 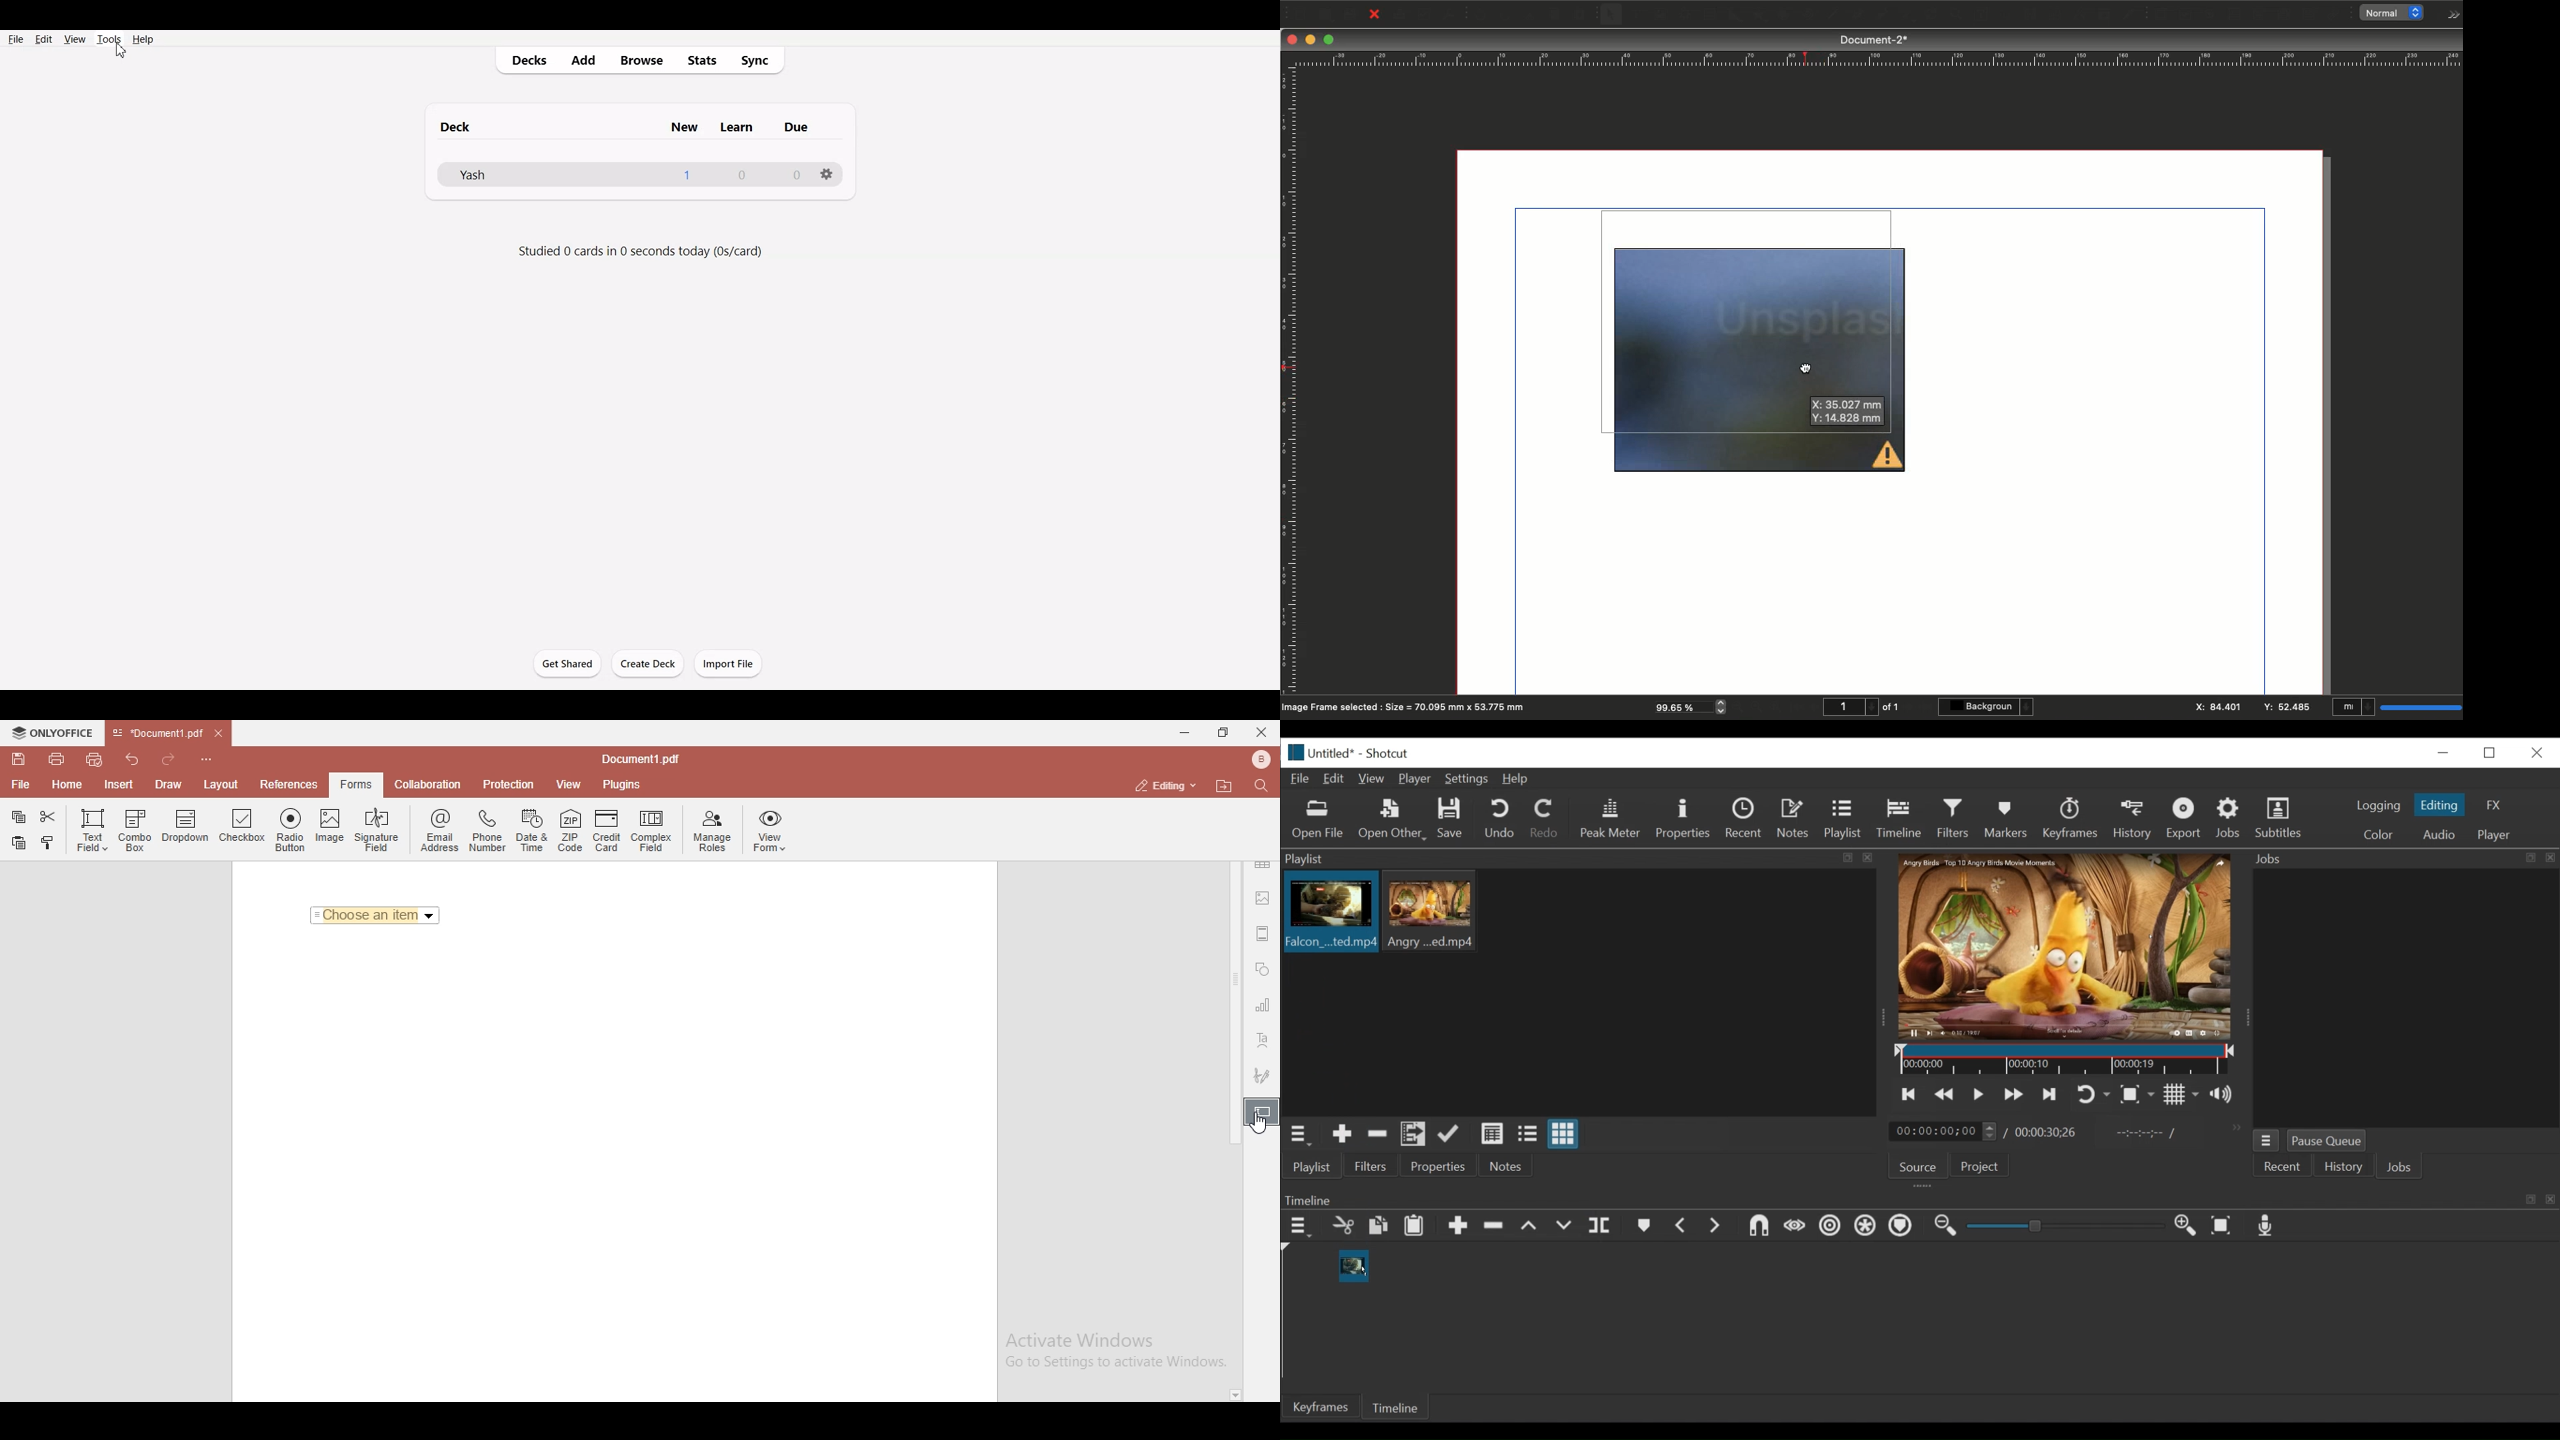 I want to click on Remove cut, so click(x=1495, y=1228).